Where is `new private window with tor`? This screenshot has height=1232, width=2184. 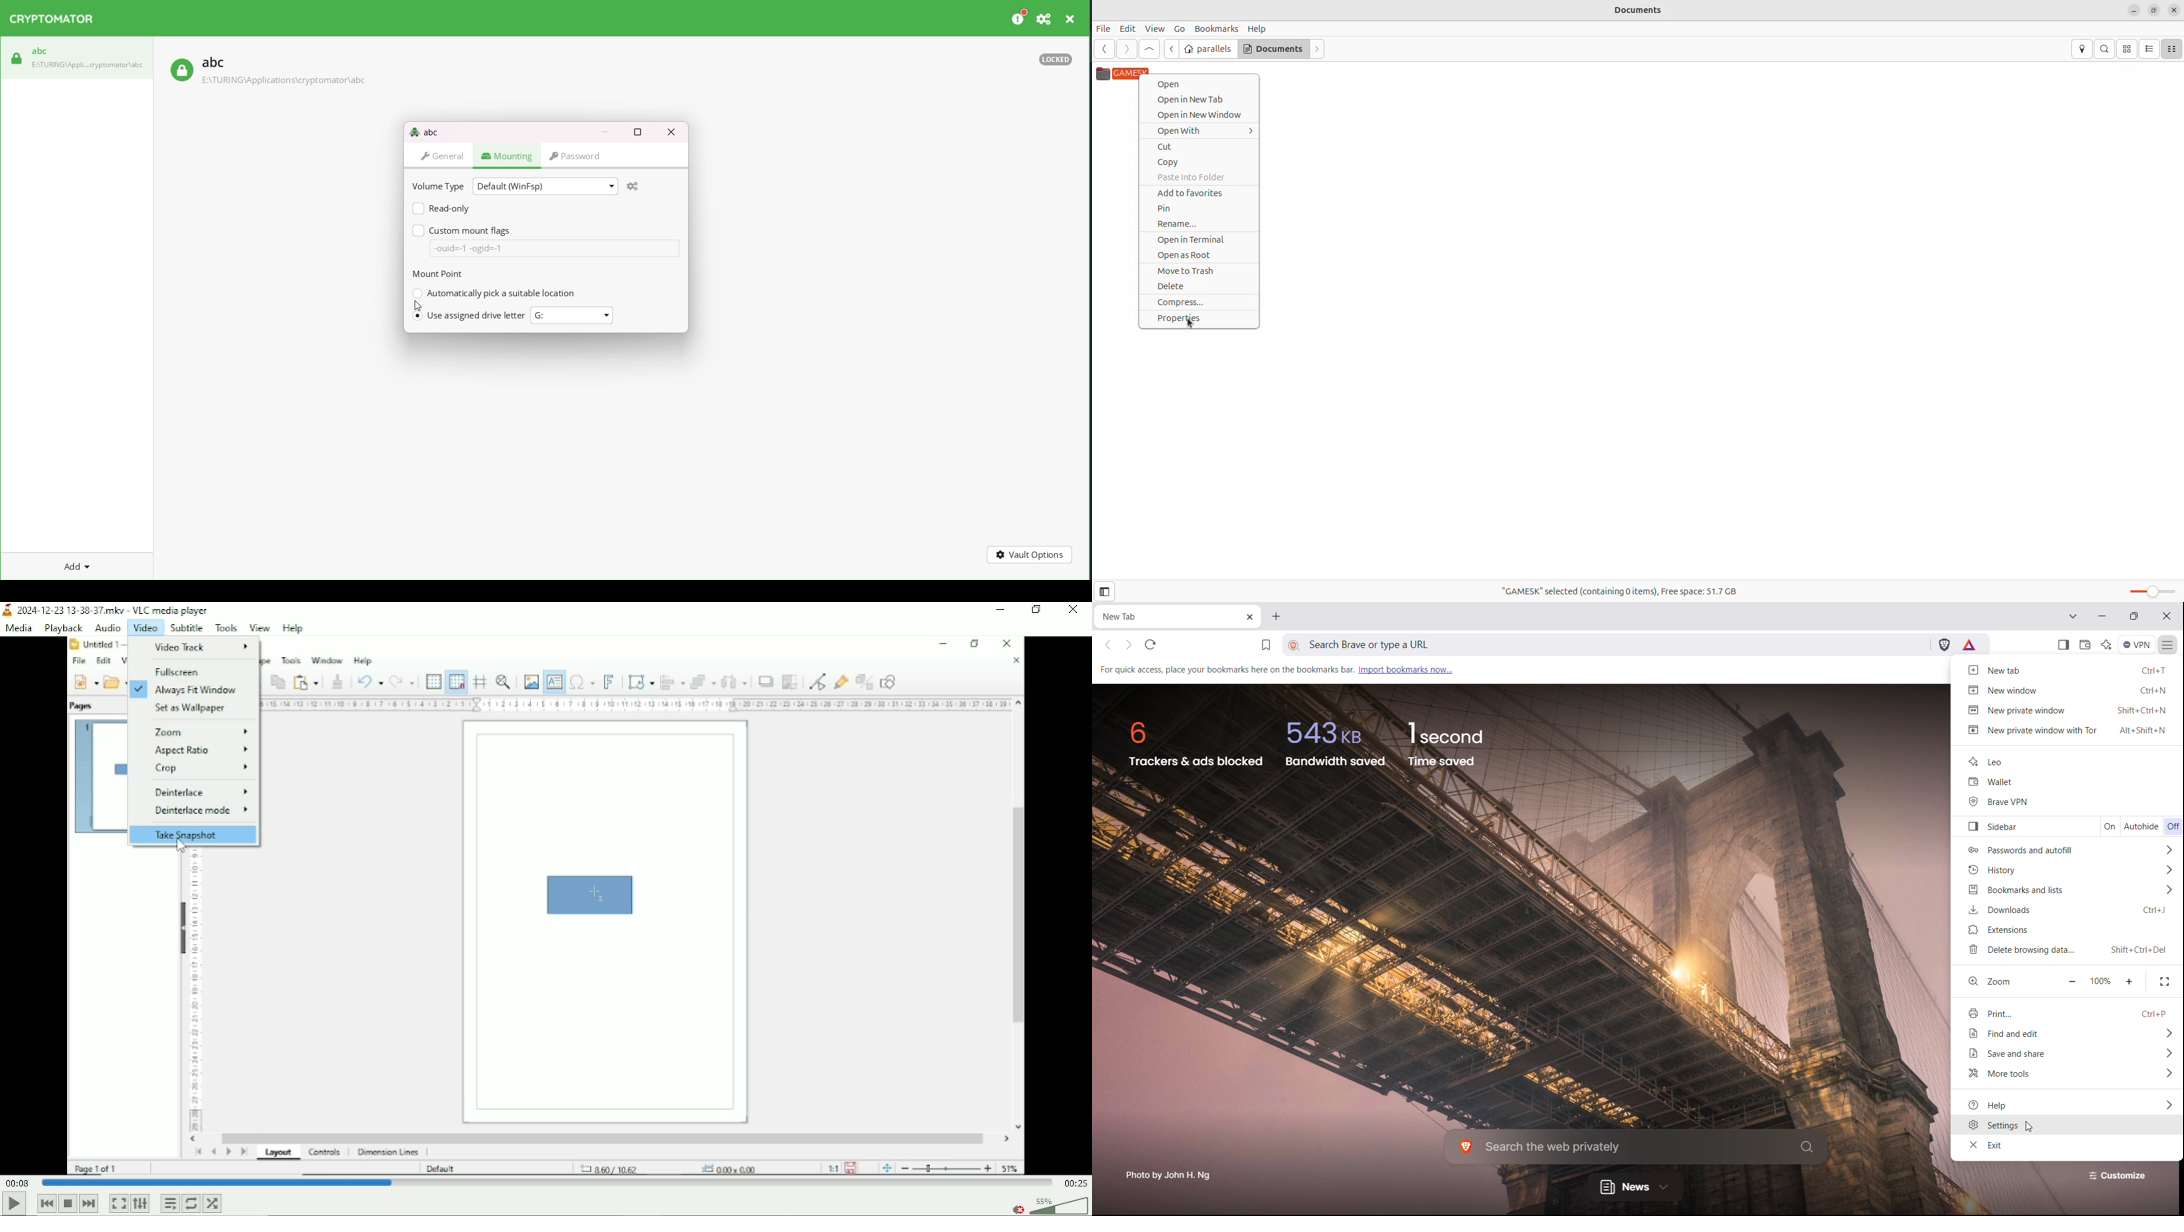
new private window with tor is located at coordinates (2066, 730).